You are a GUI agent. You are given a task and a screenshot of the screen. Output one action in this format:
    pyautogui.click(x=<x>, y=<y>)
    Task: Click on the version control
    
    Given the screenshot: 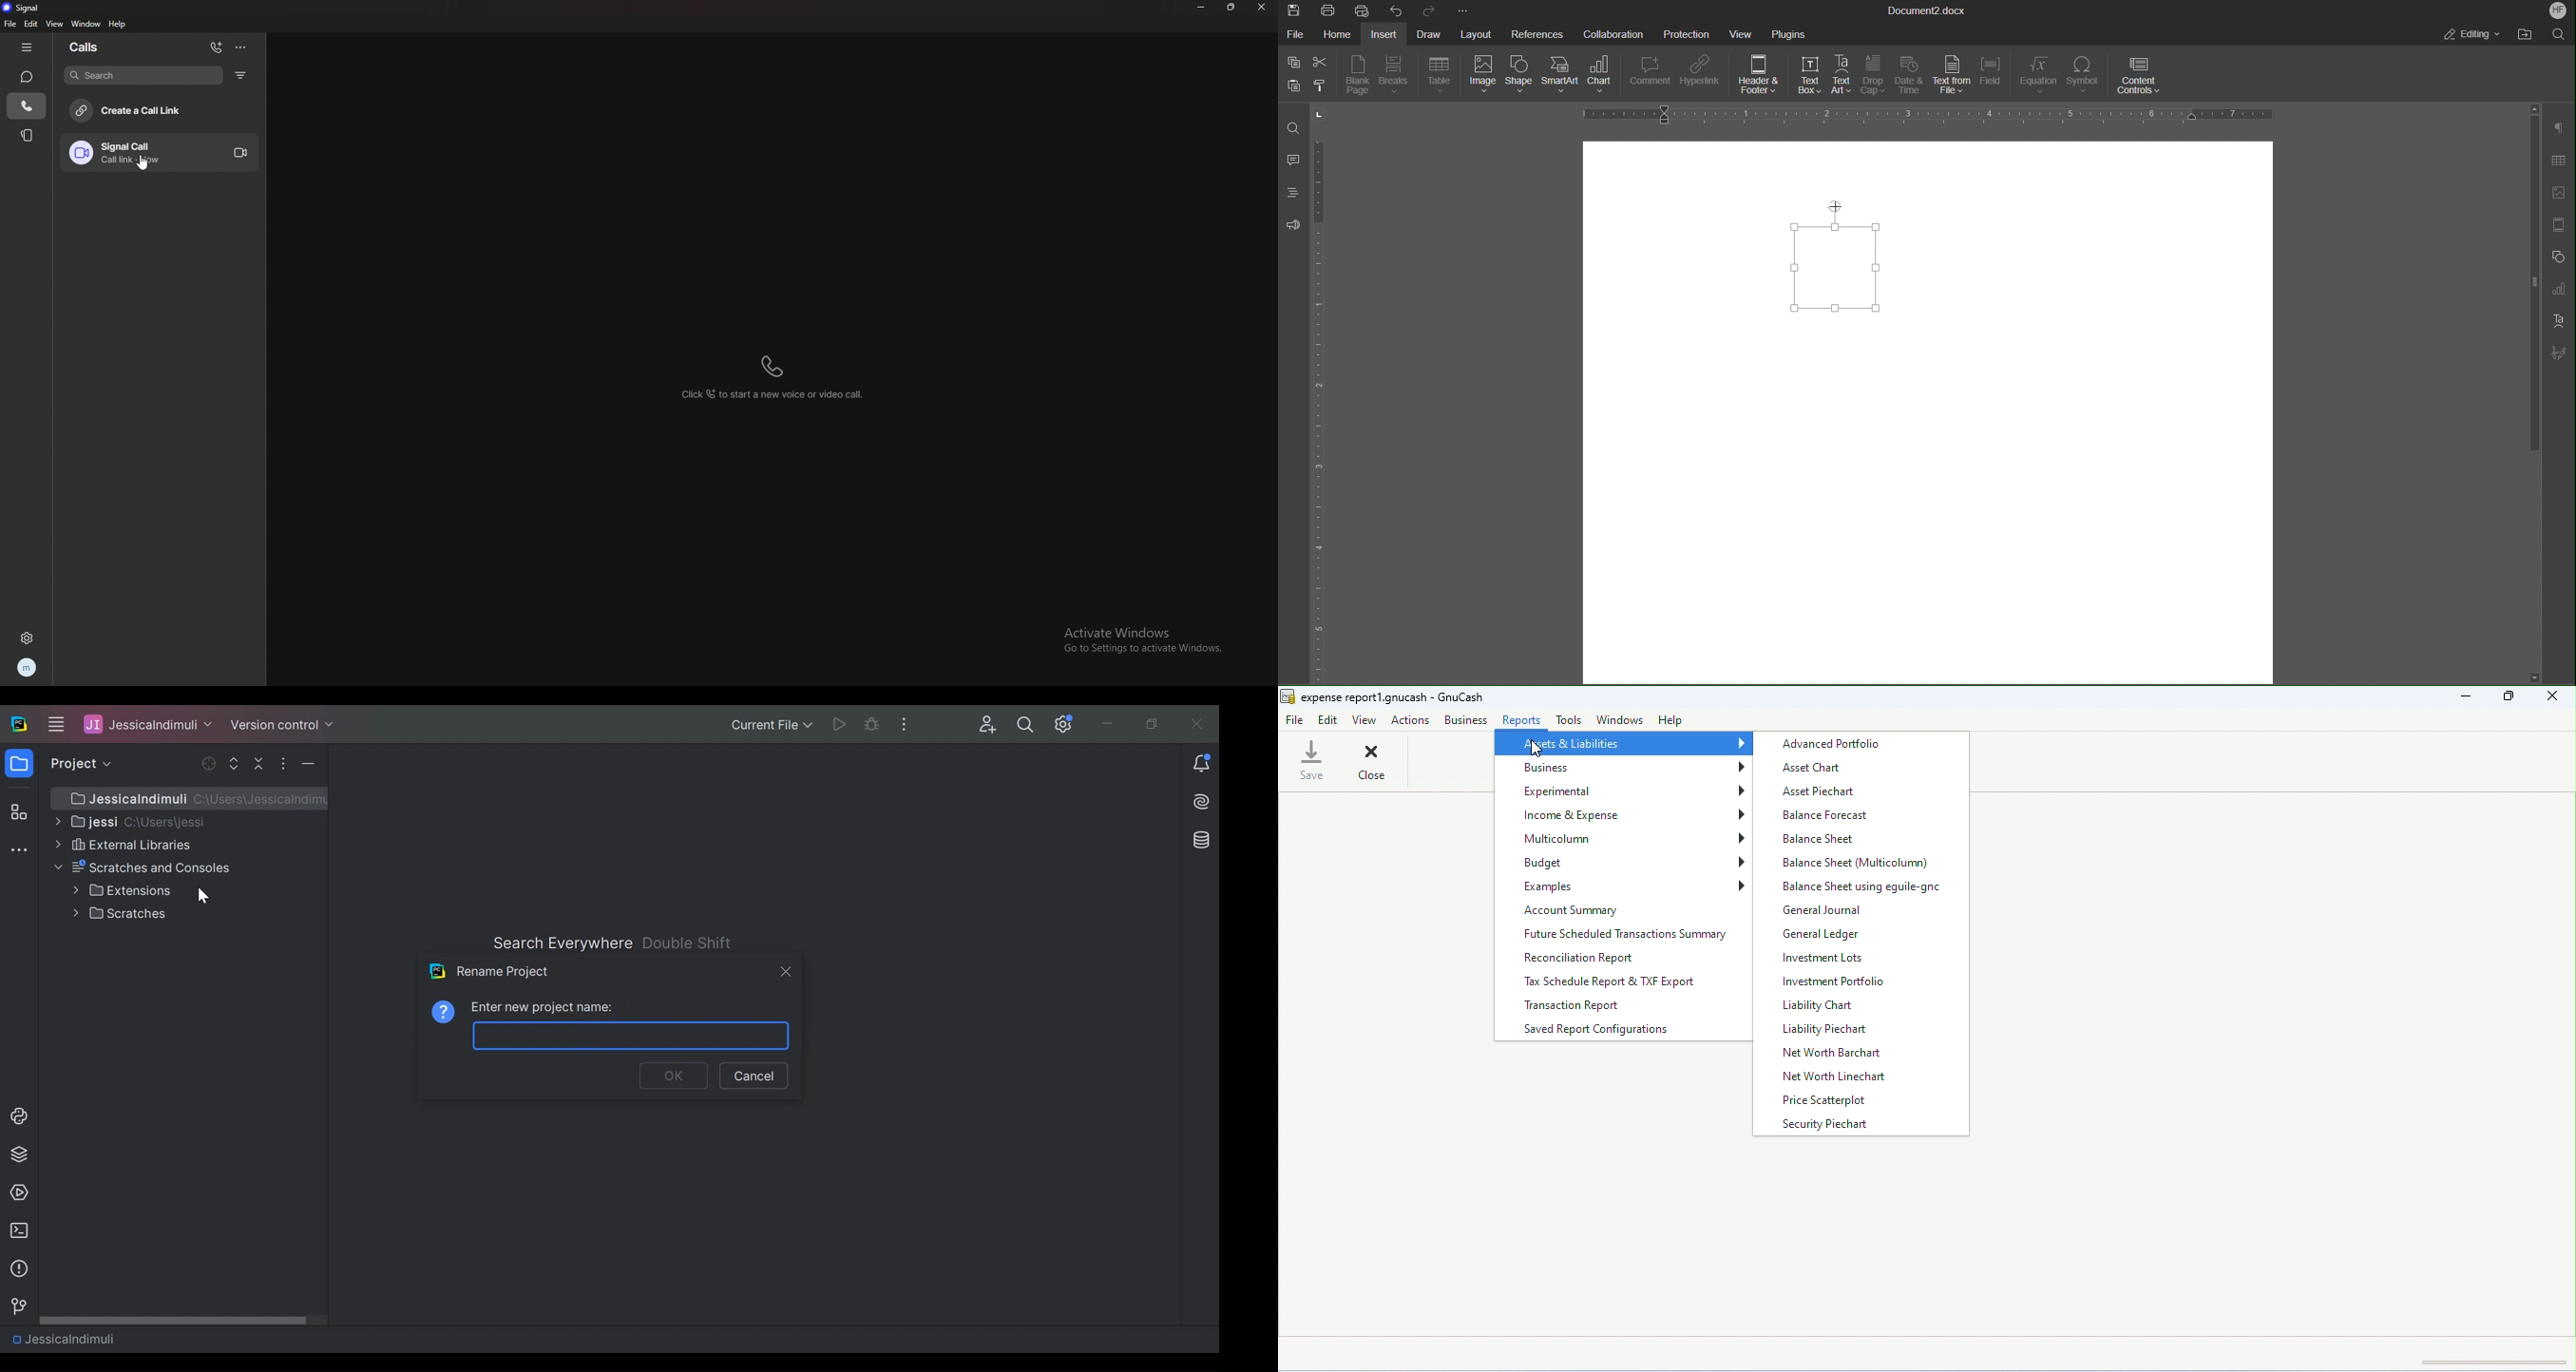 What is the action you would take?
    pyautogui.click(x=15, y=1307)
    